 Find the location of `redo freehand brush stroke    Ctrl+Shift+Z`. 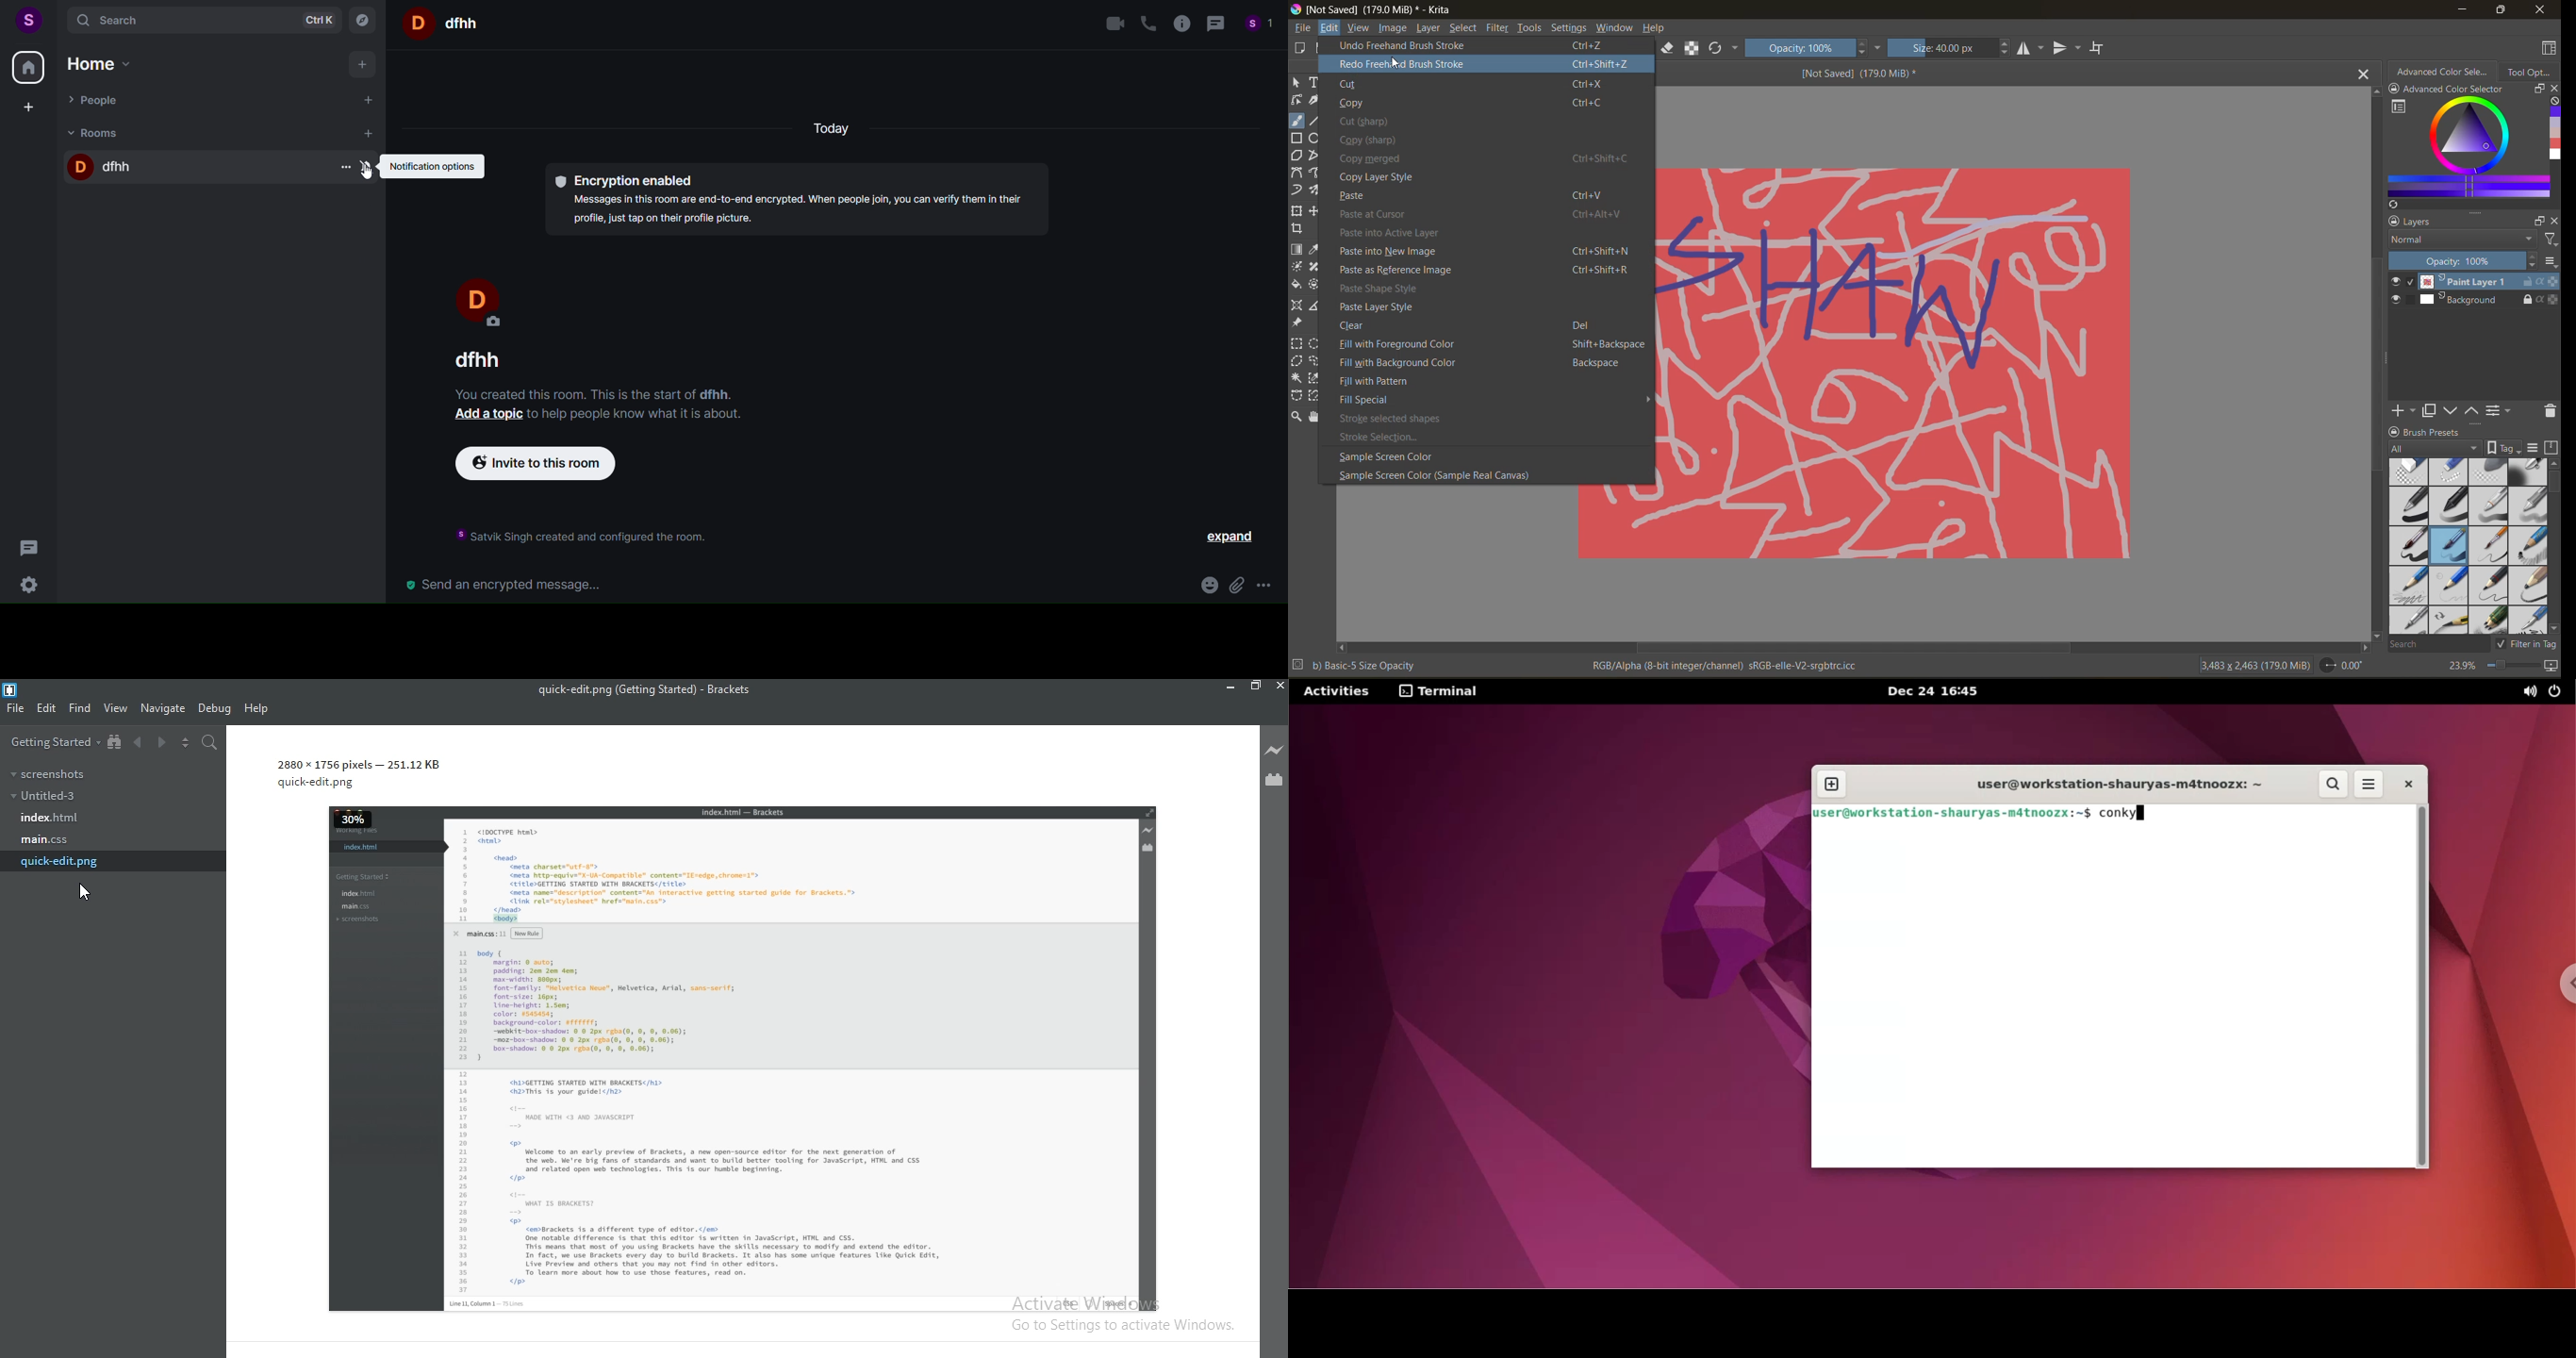

redo freehand brush stroke    Ctrl+Shift+Z is located at coordinates (1484, 63).